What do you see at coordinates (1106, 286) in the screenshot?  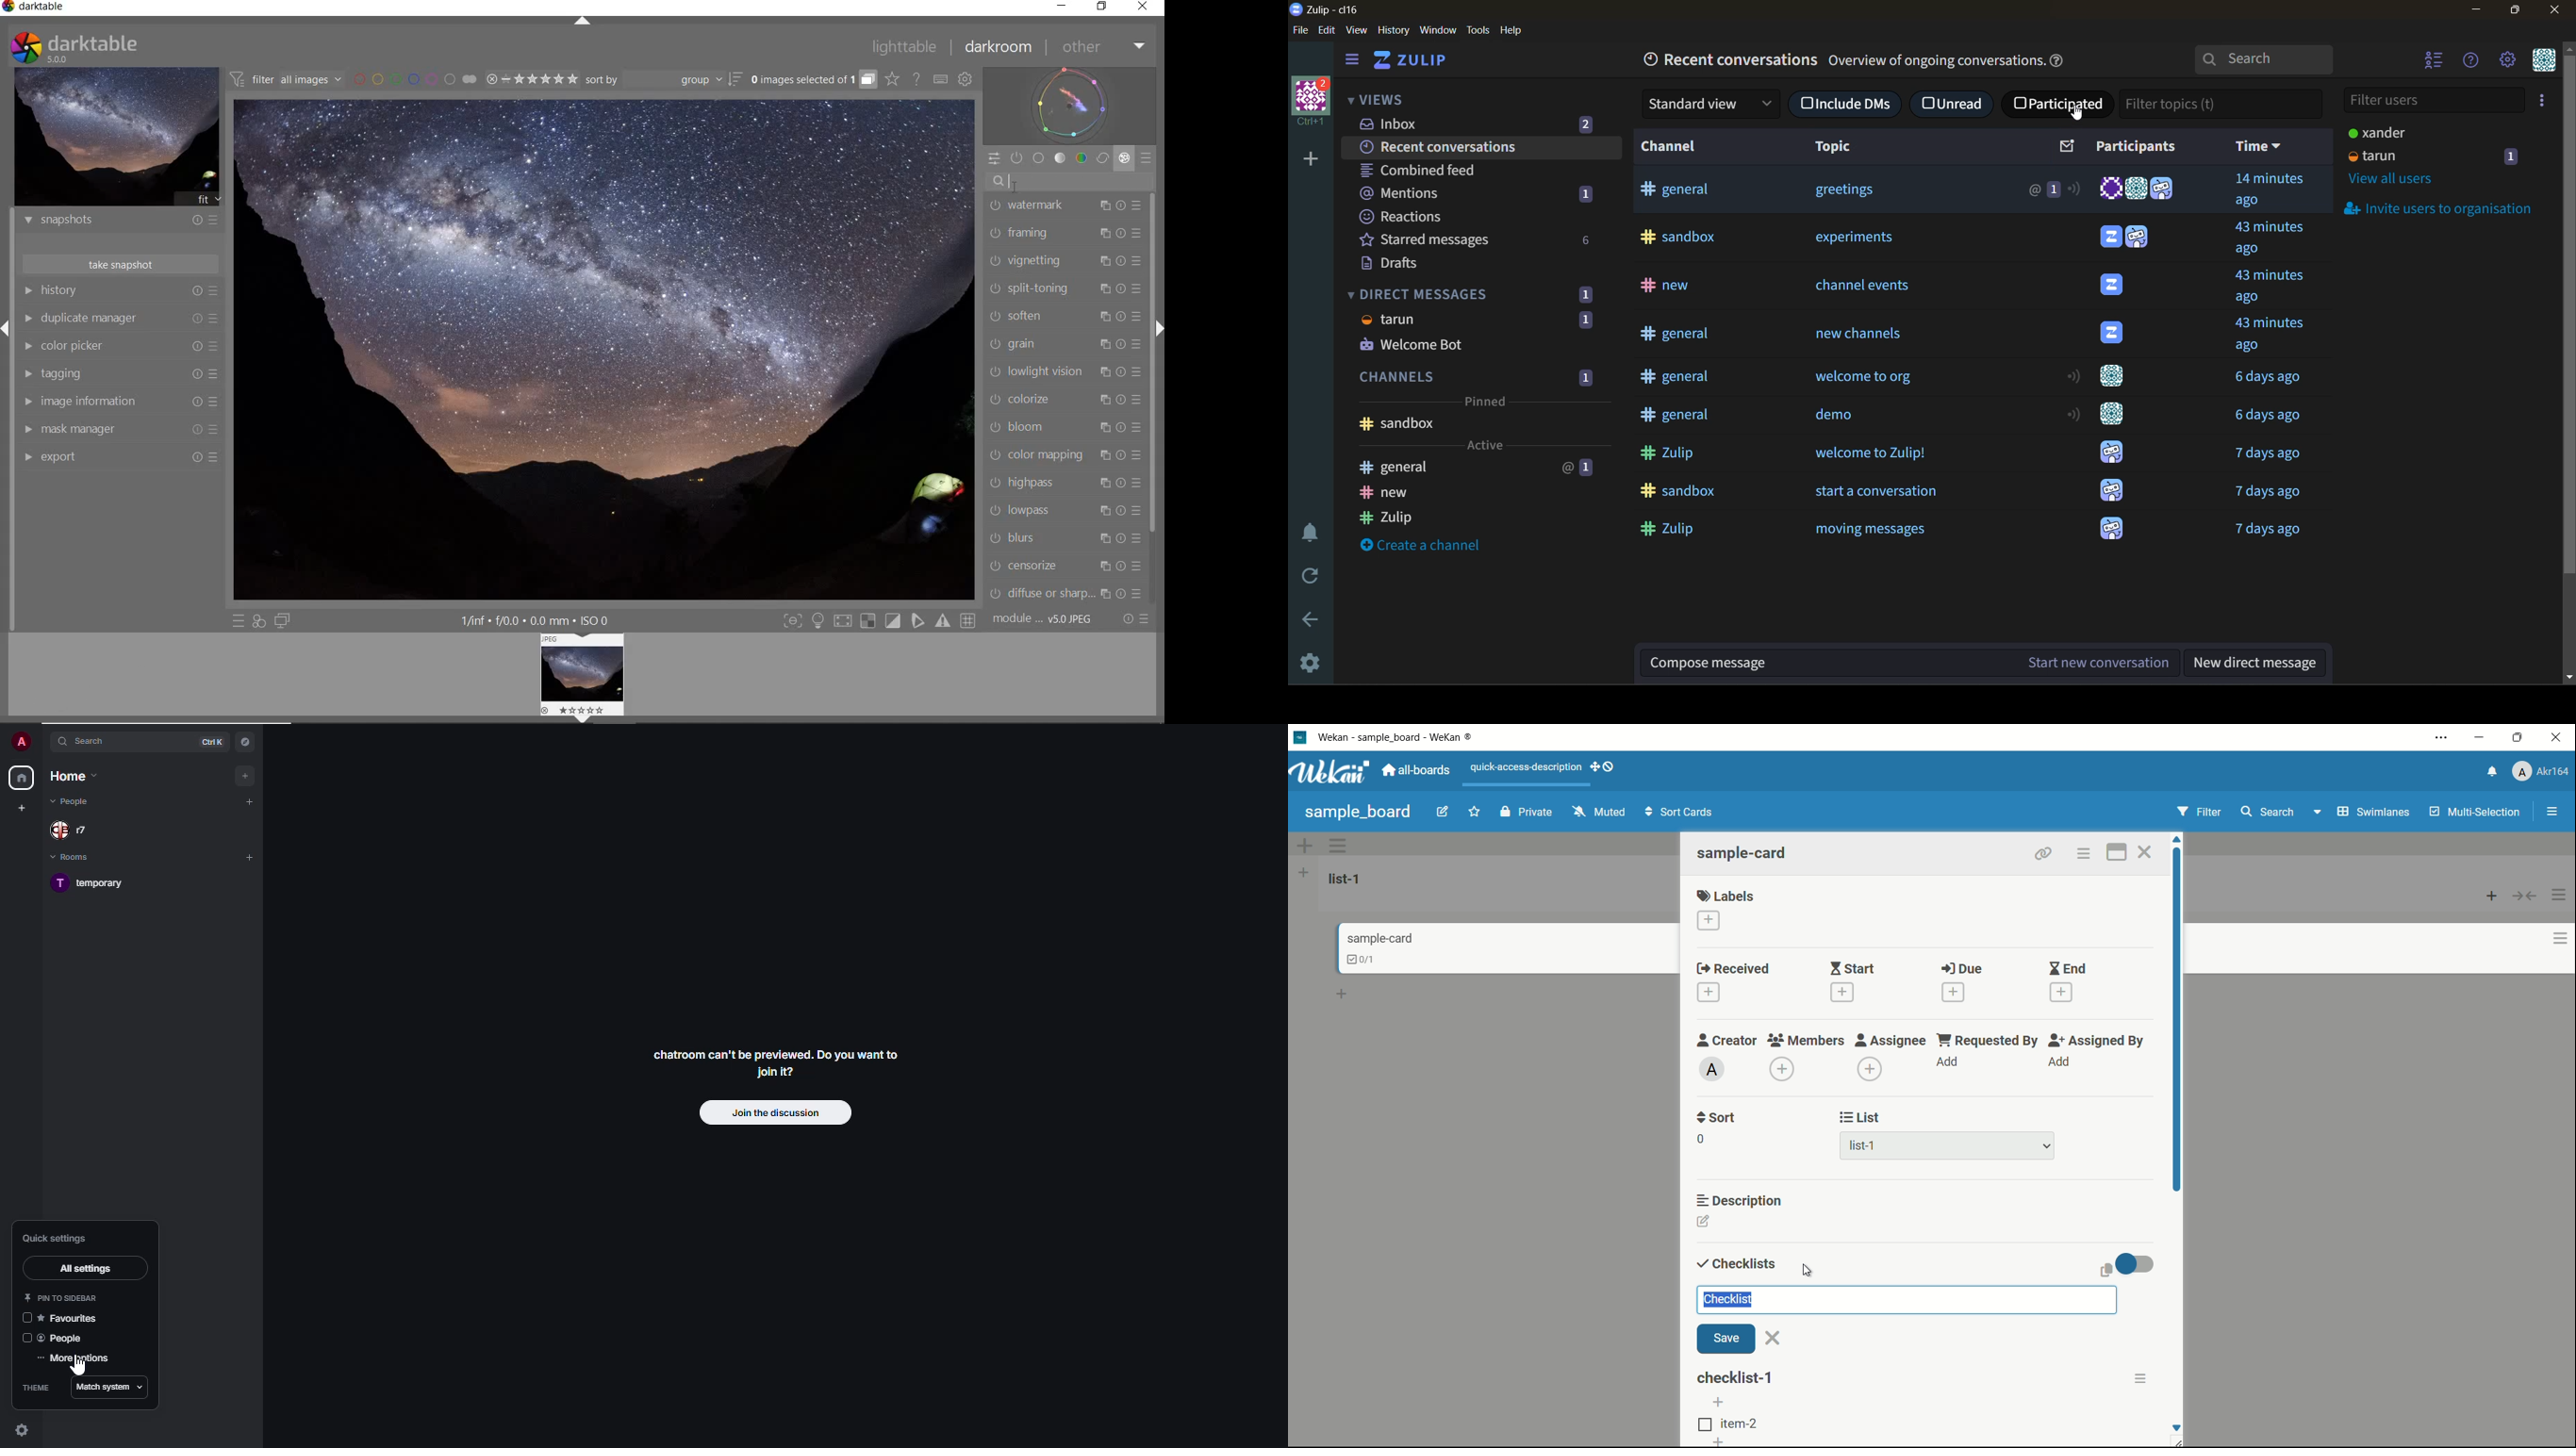 I see `multiple instance actions` at bounding box center [1106, 286].